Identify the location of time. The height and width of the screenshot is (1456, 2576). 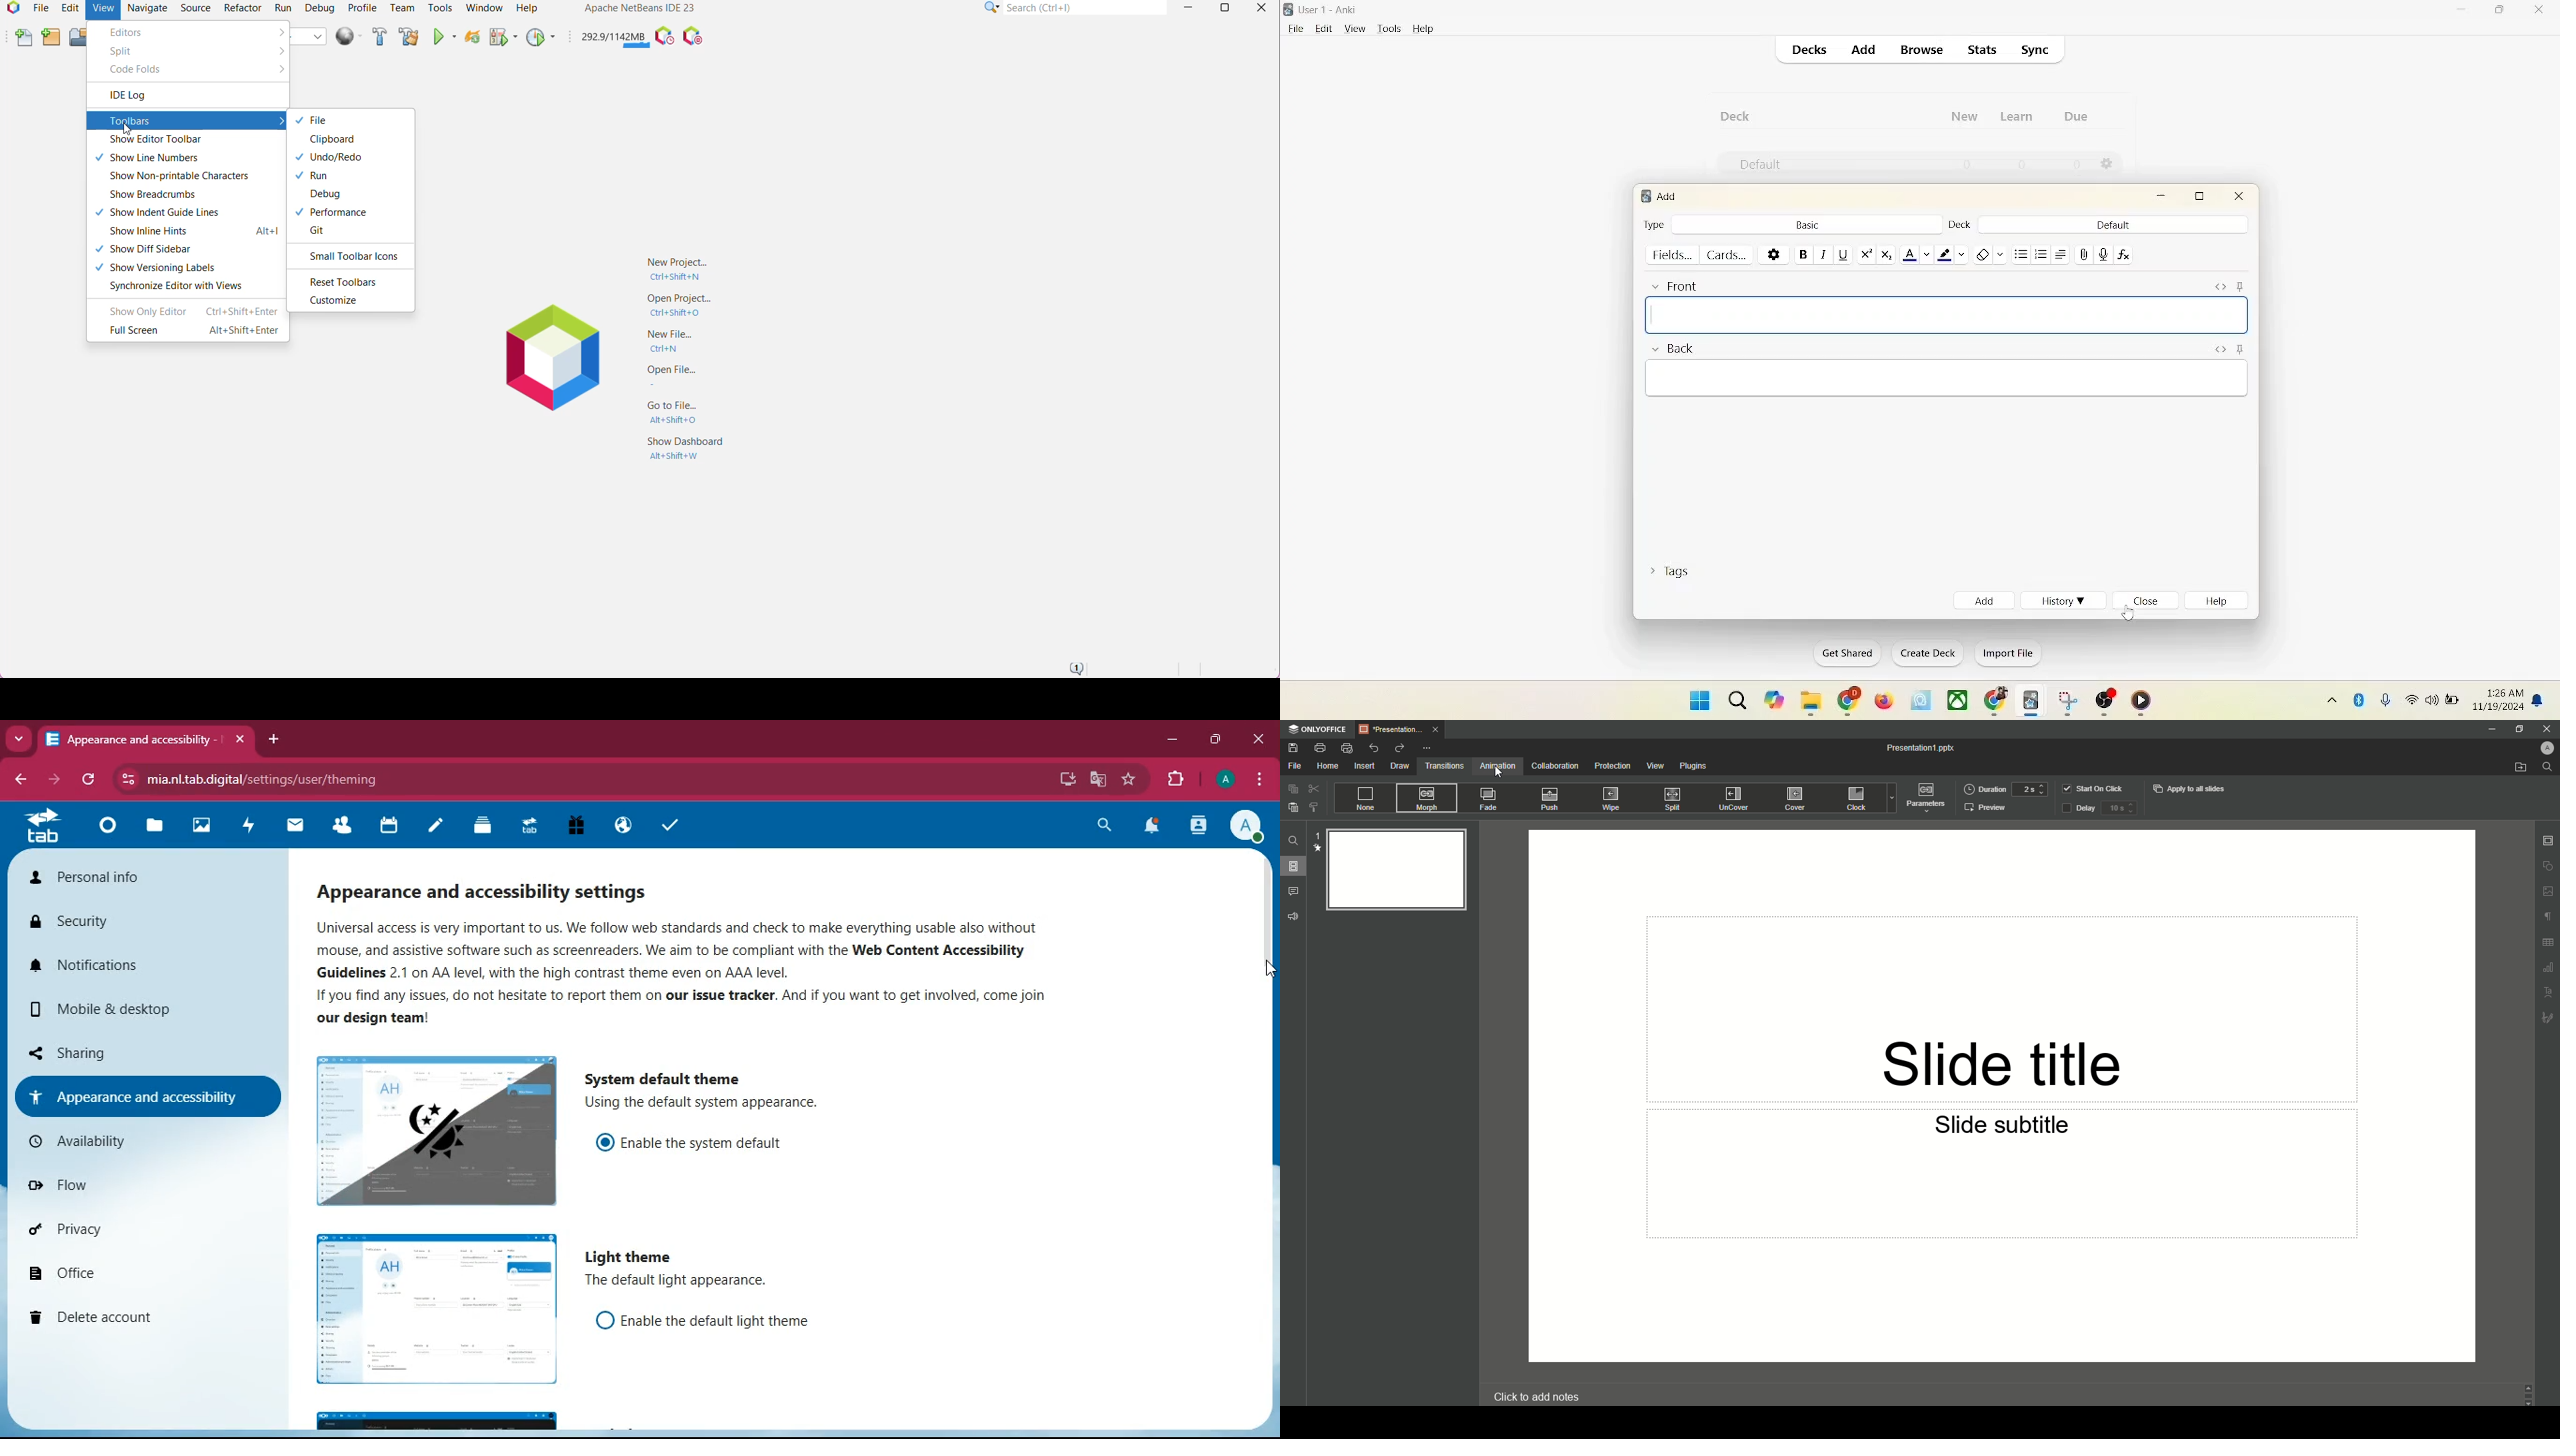
(2501, 690).